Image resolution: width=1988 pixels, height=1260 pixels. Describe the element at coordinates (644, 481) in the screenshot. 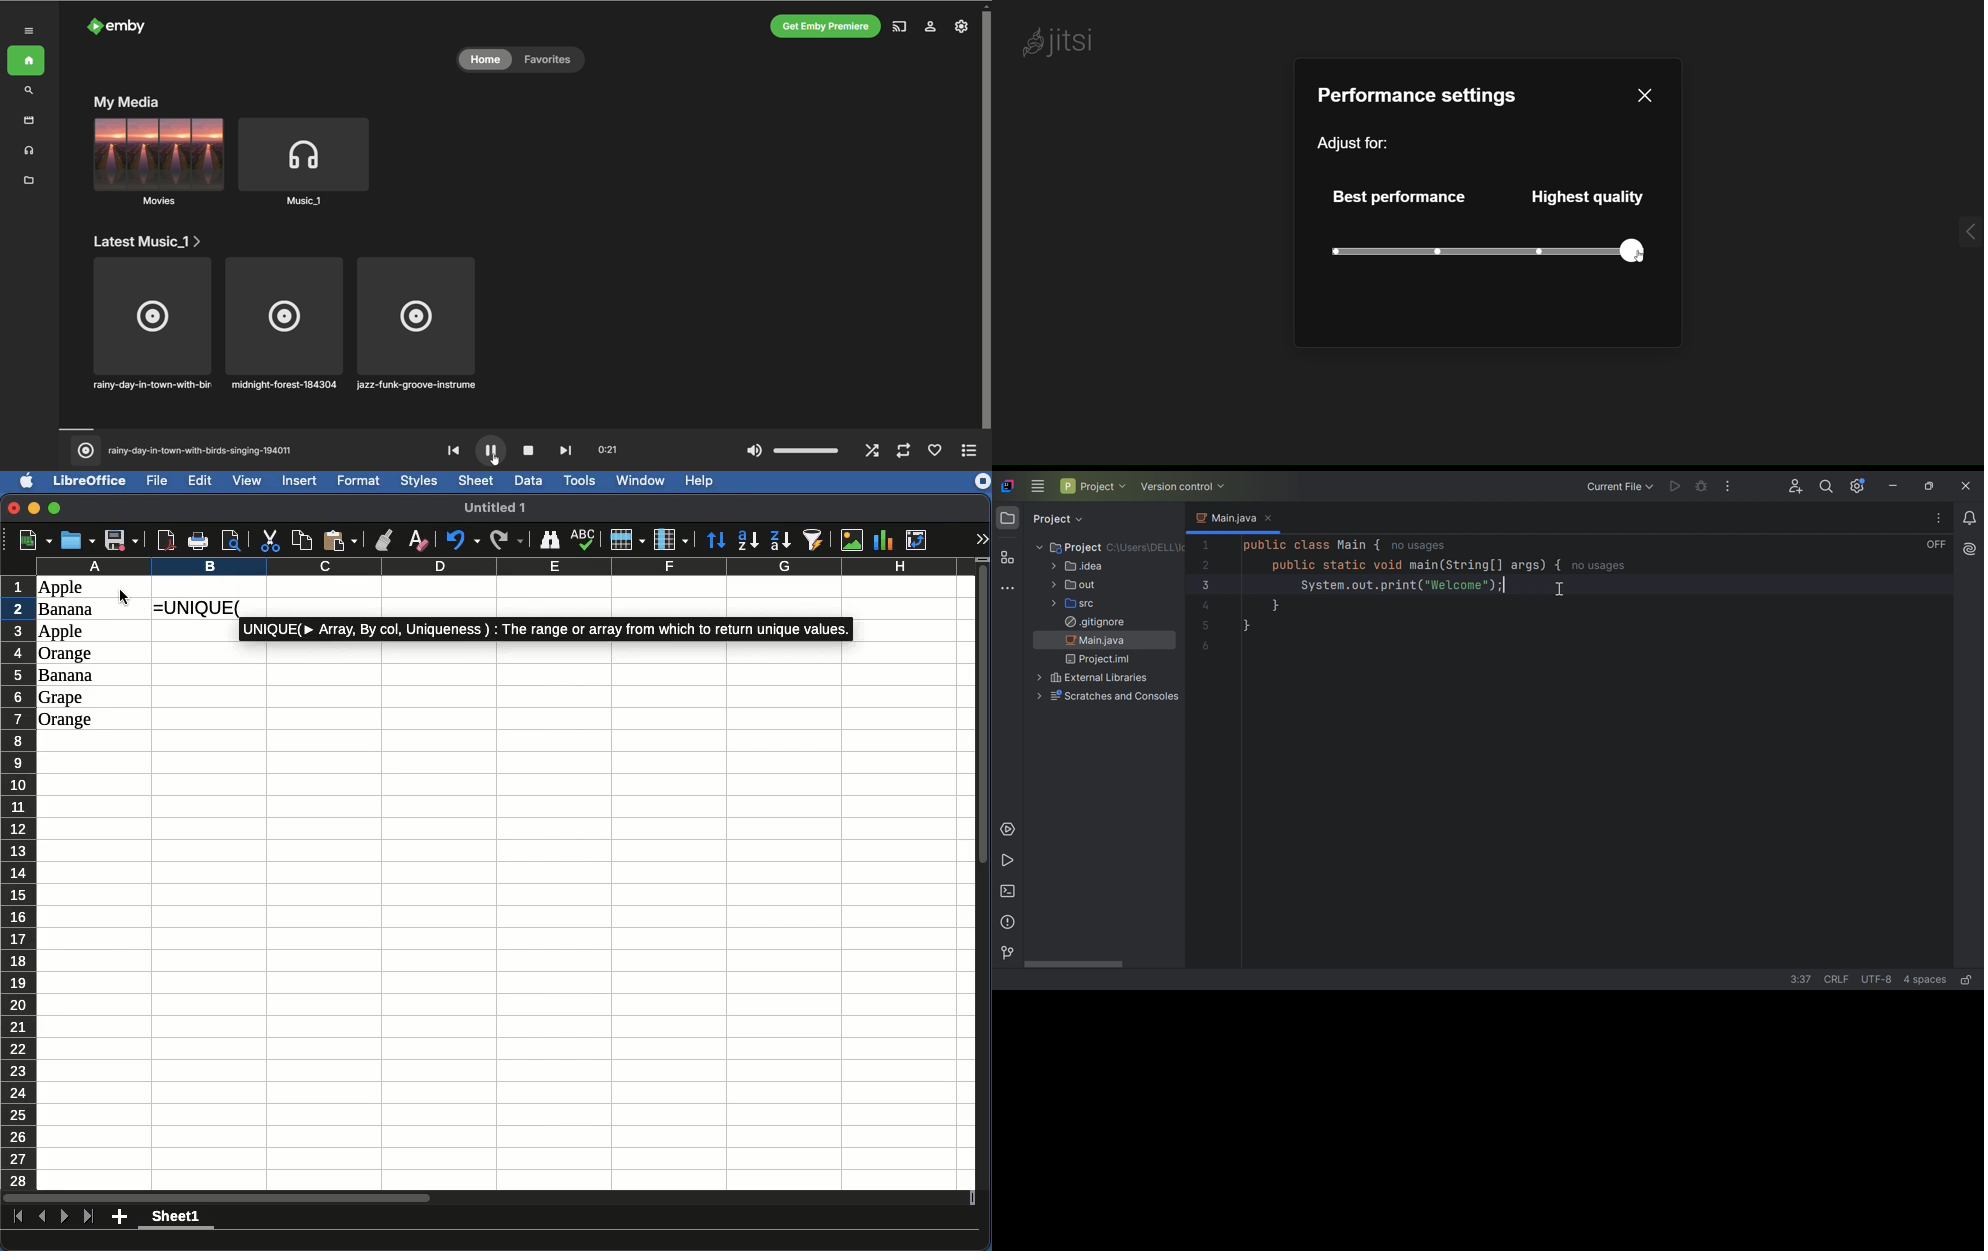

I see `Window` at that location.